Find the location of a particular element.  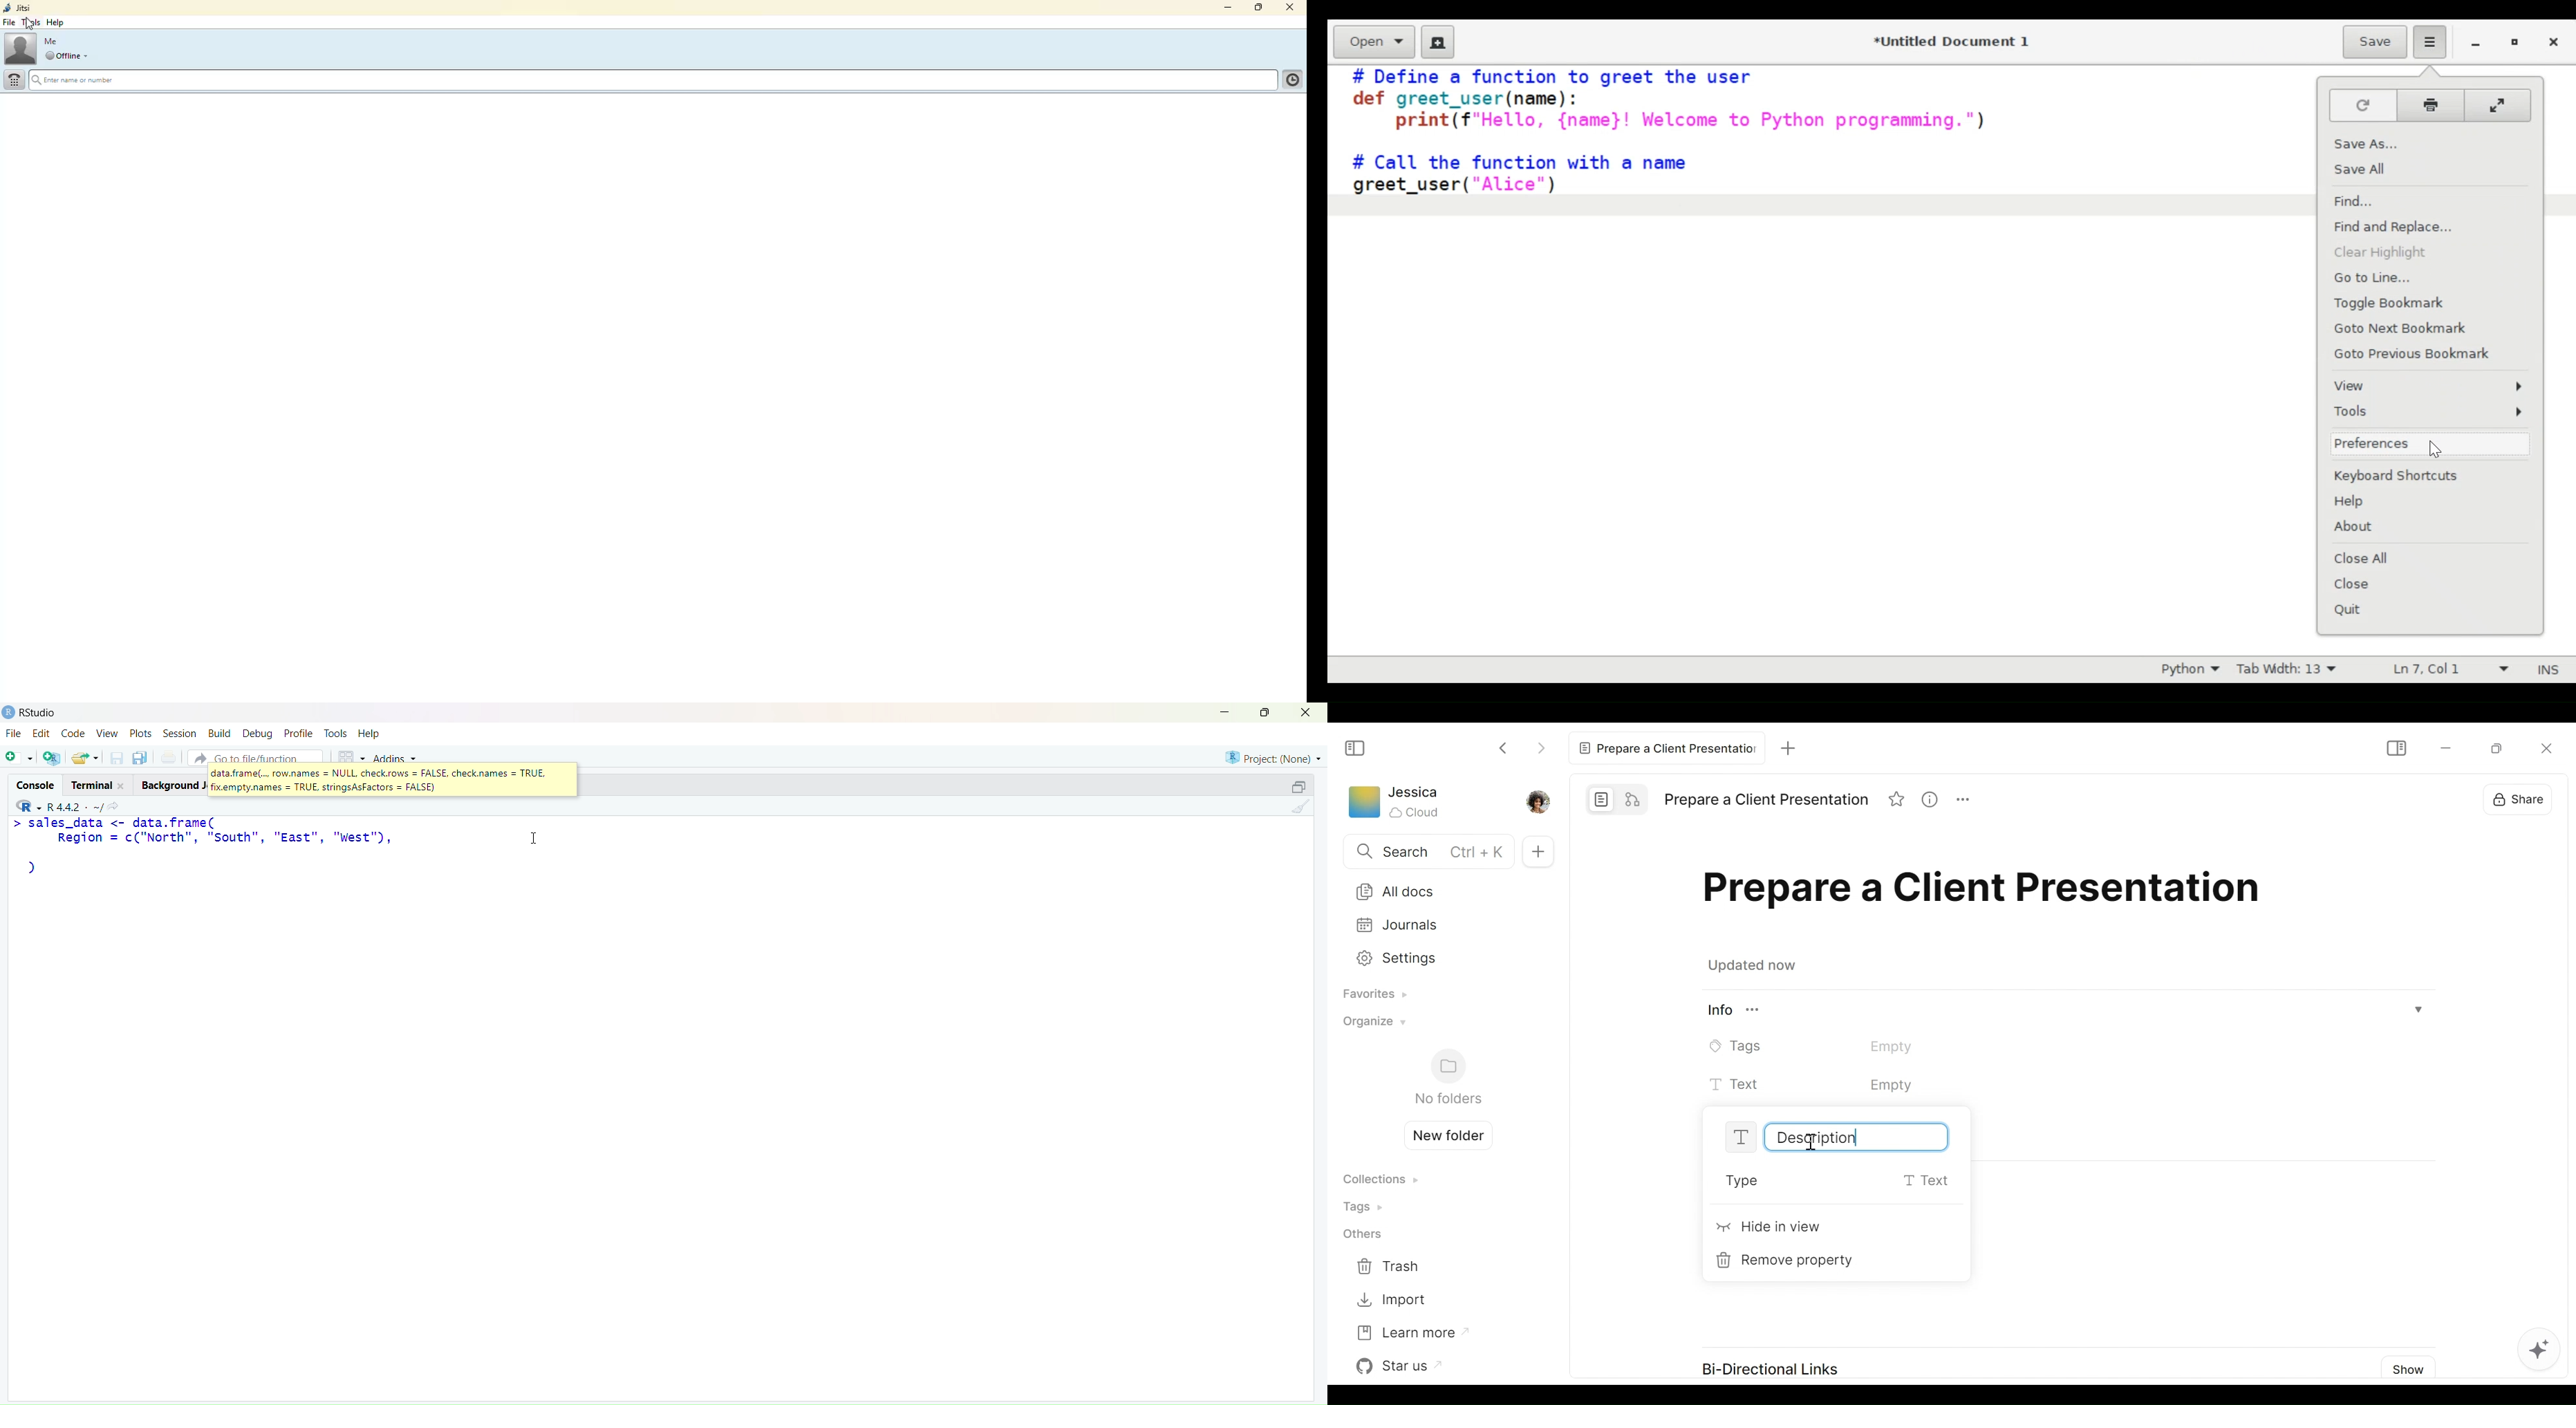

Show is located at coordinates (2412, 1369).